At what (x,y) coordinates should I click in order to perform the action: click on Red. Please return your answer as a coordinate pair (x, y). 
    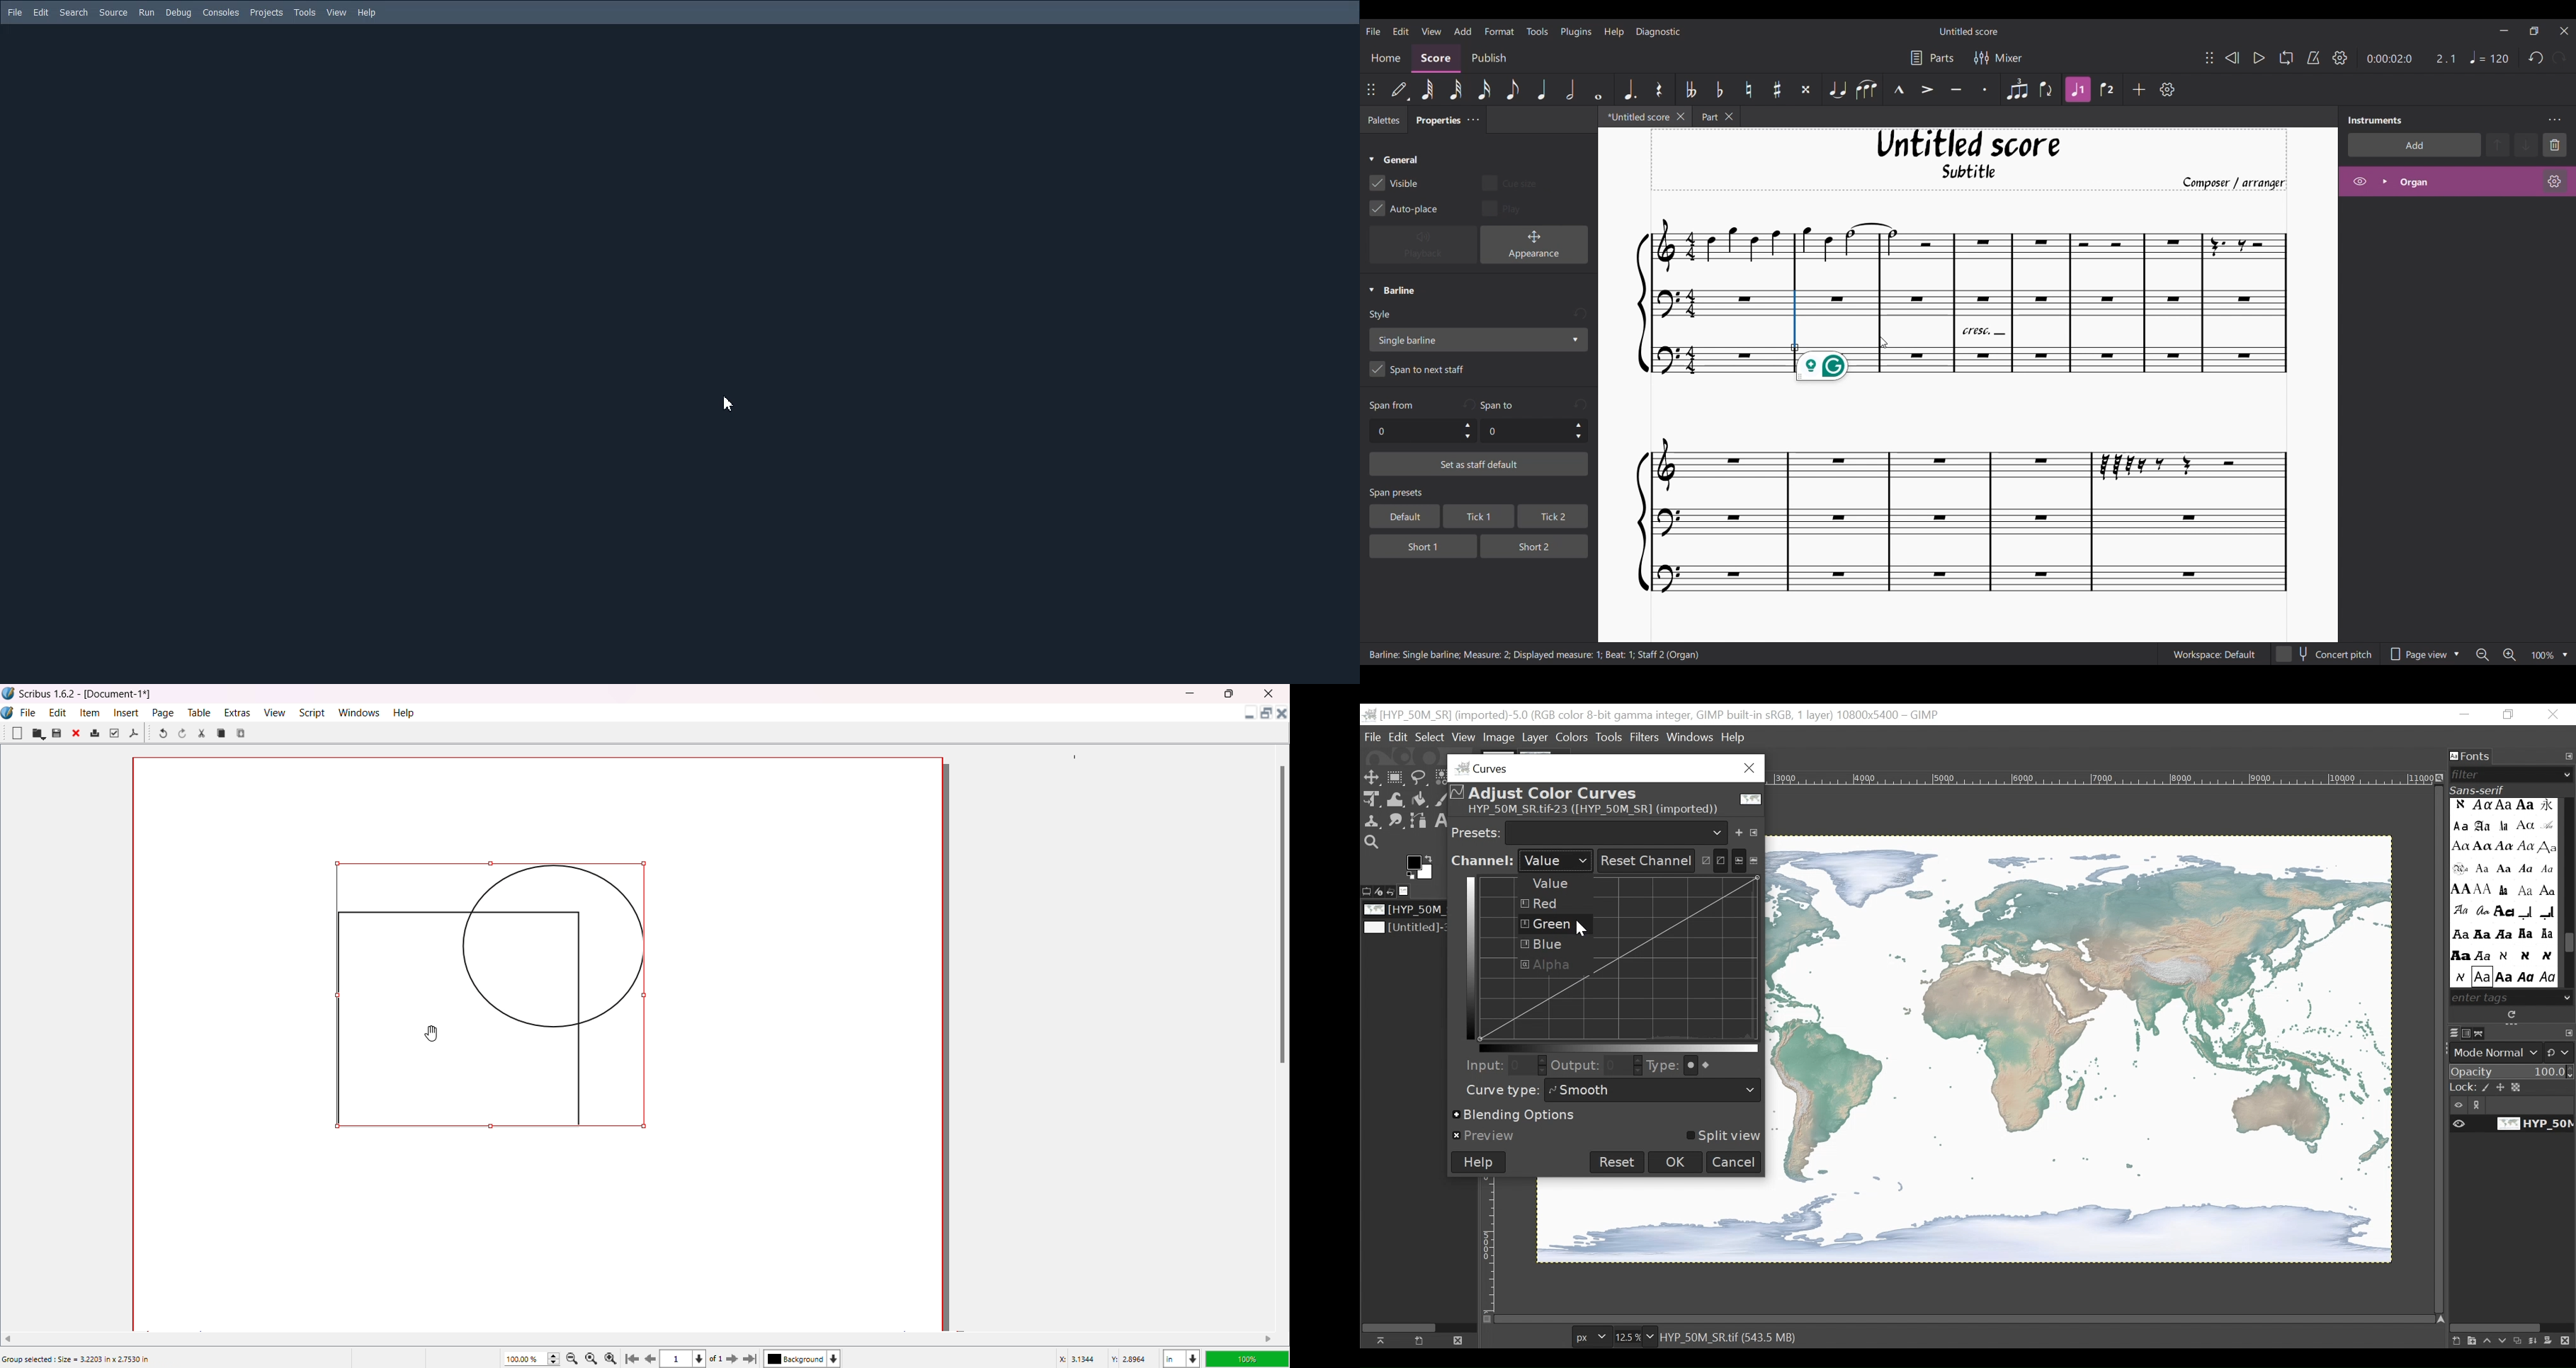
    Looking at the image, I should click on (1547, 904).